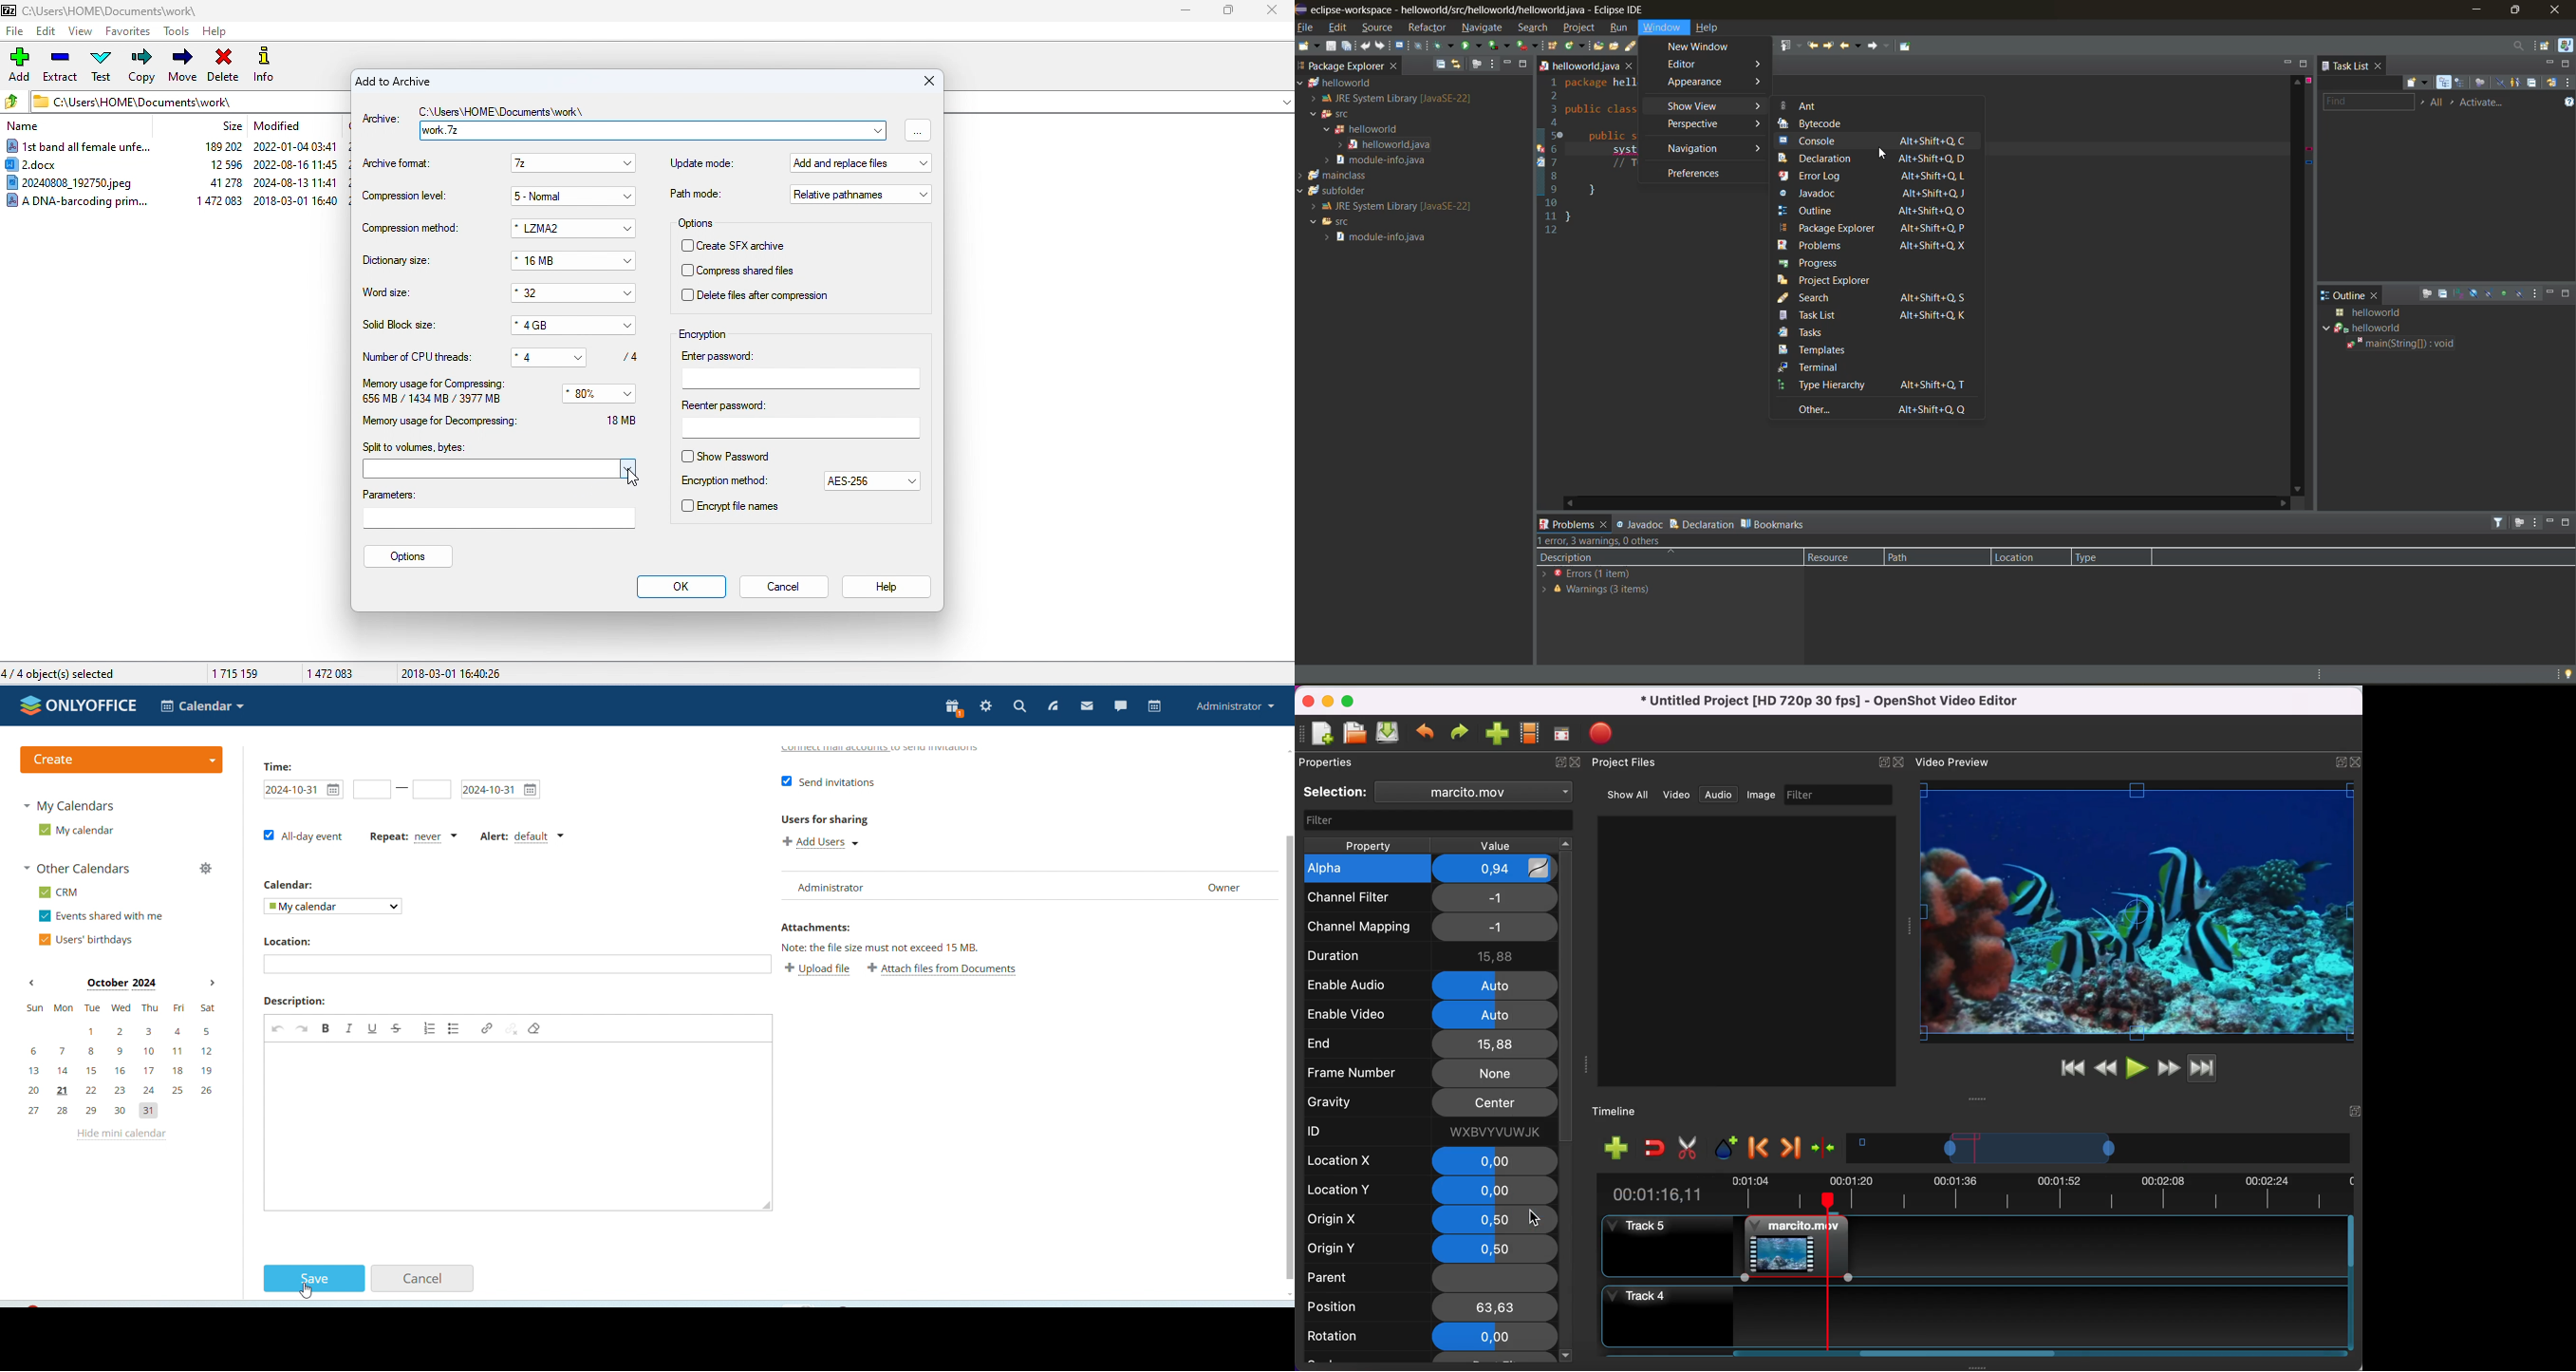 The image size is (2576, 1372). Describe the element at coordinates (178, 30) in the screenshot. I see `tools` at that location.